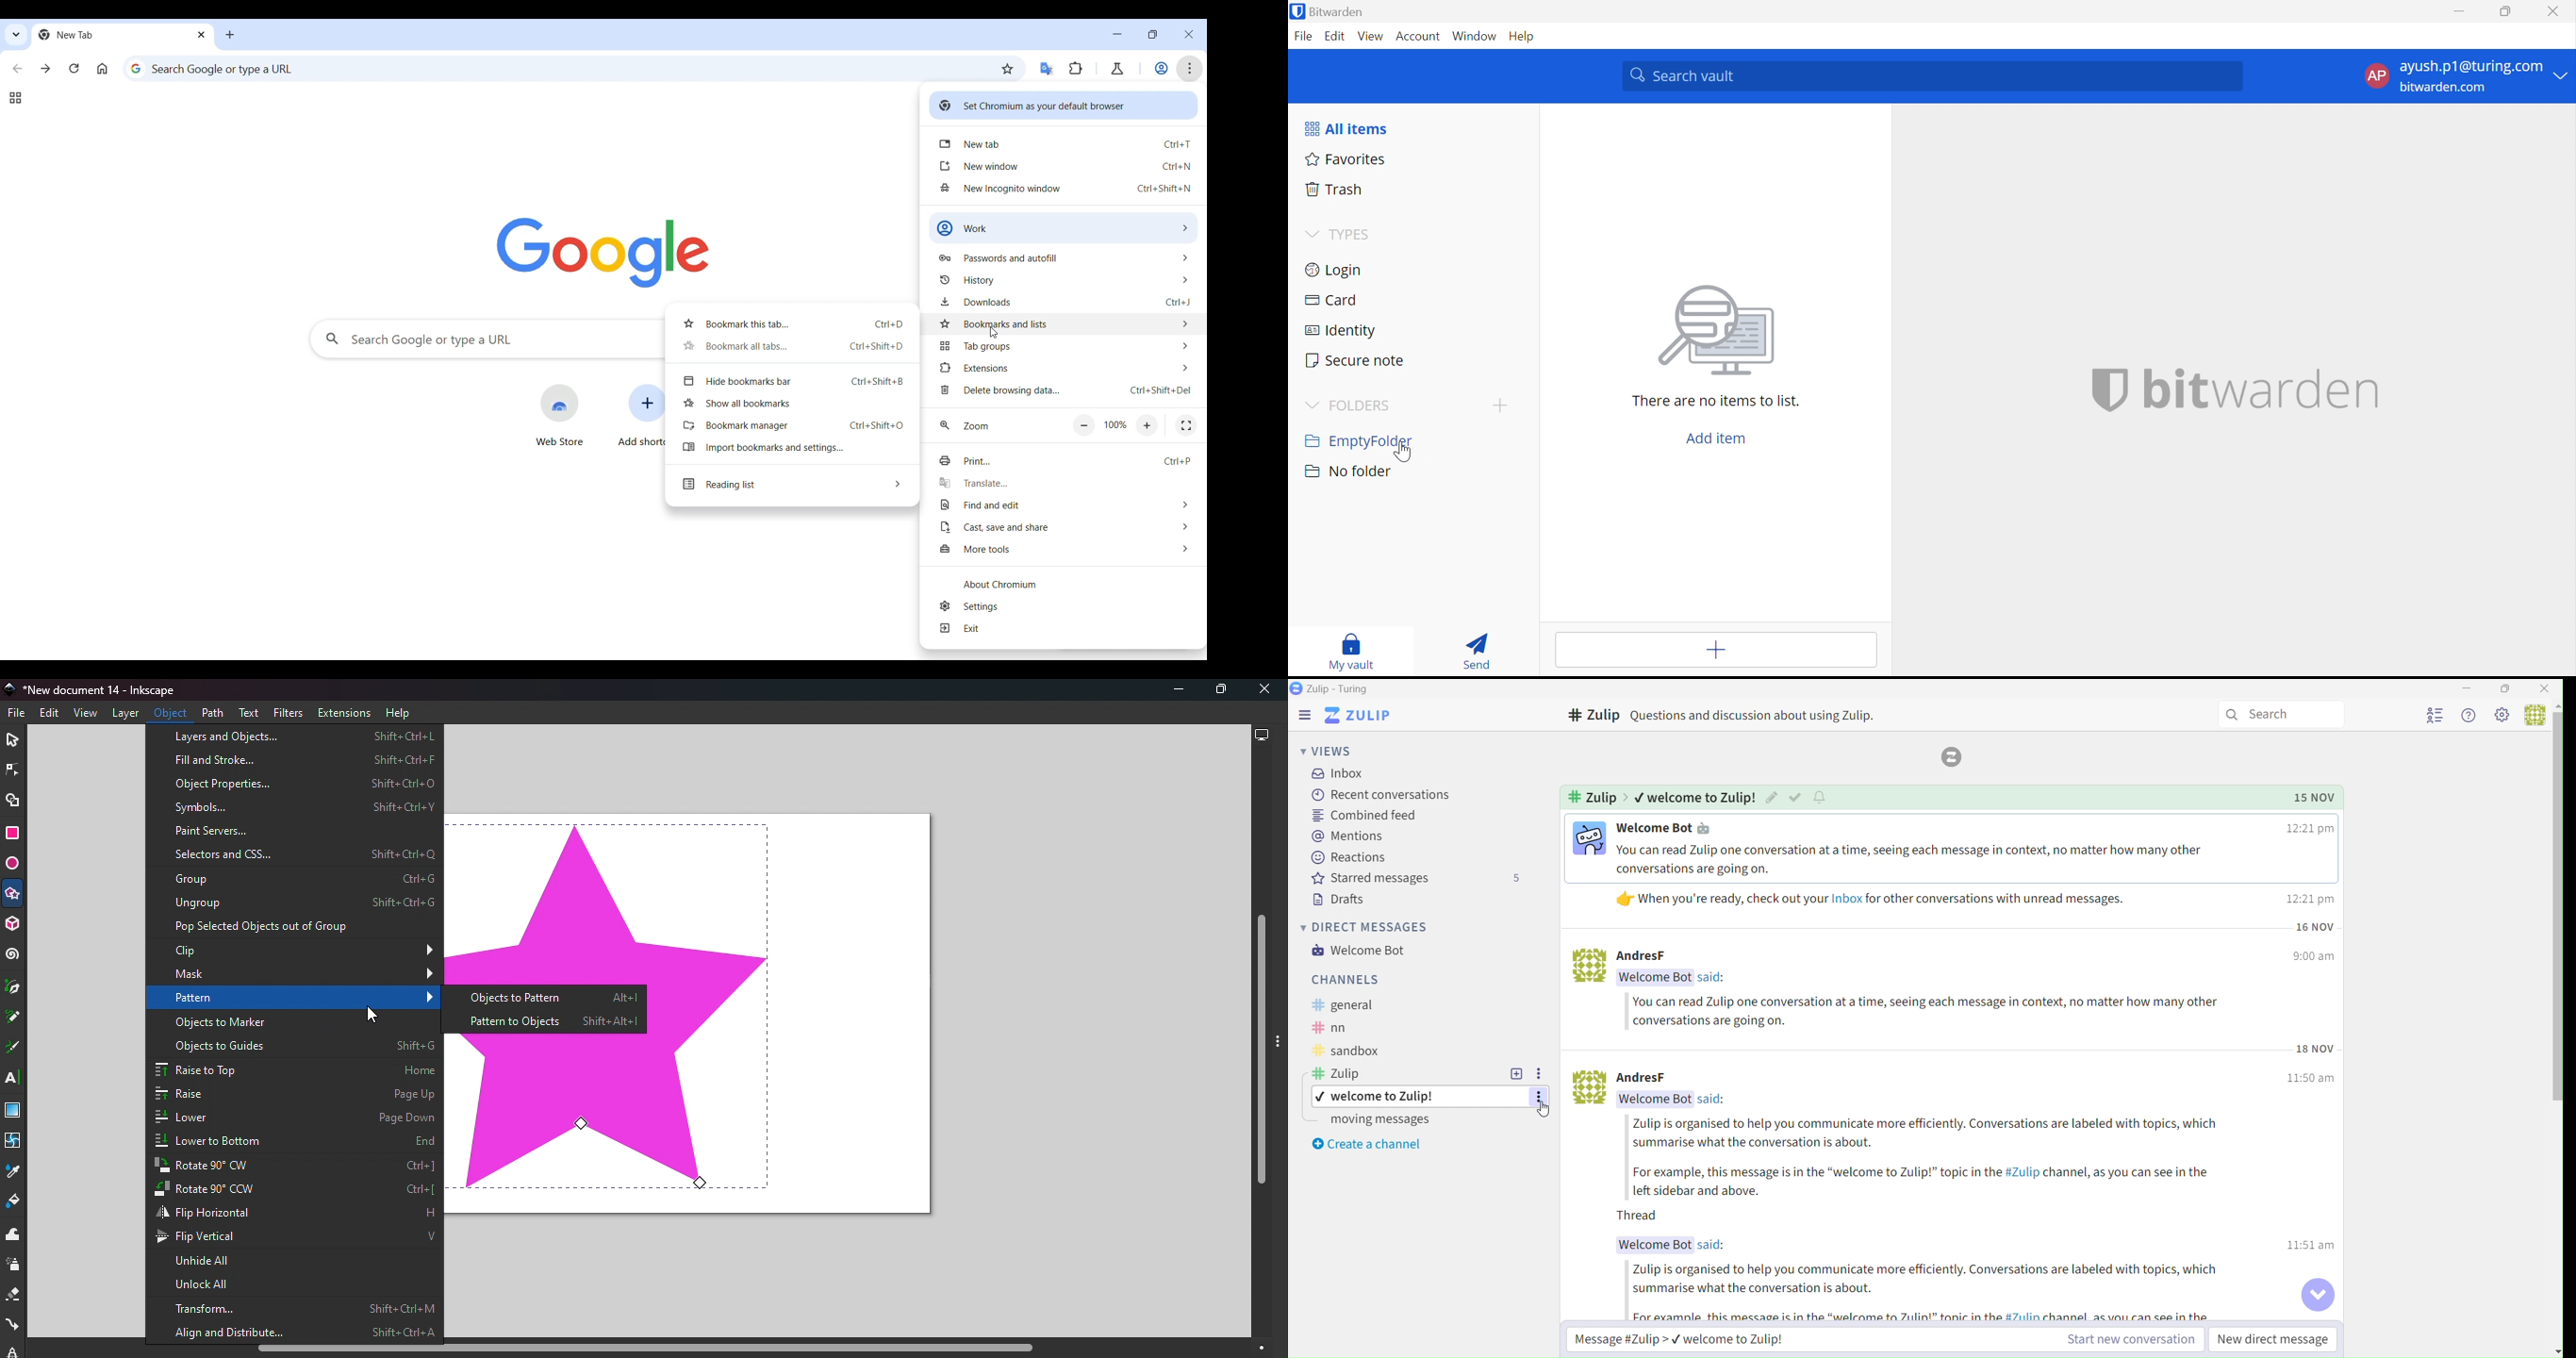 The width and height of the screenshot is (2576, 1372). Describe the element at coordinates (297, 1262) in the screenshot. I see `Unhide all` at that location.